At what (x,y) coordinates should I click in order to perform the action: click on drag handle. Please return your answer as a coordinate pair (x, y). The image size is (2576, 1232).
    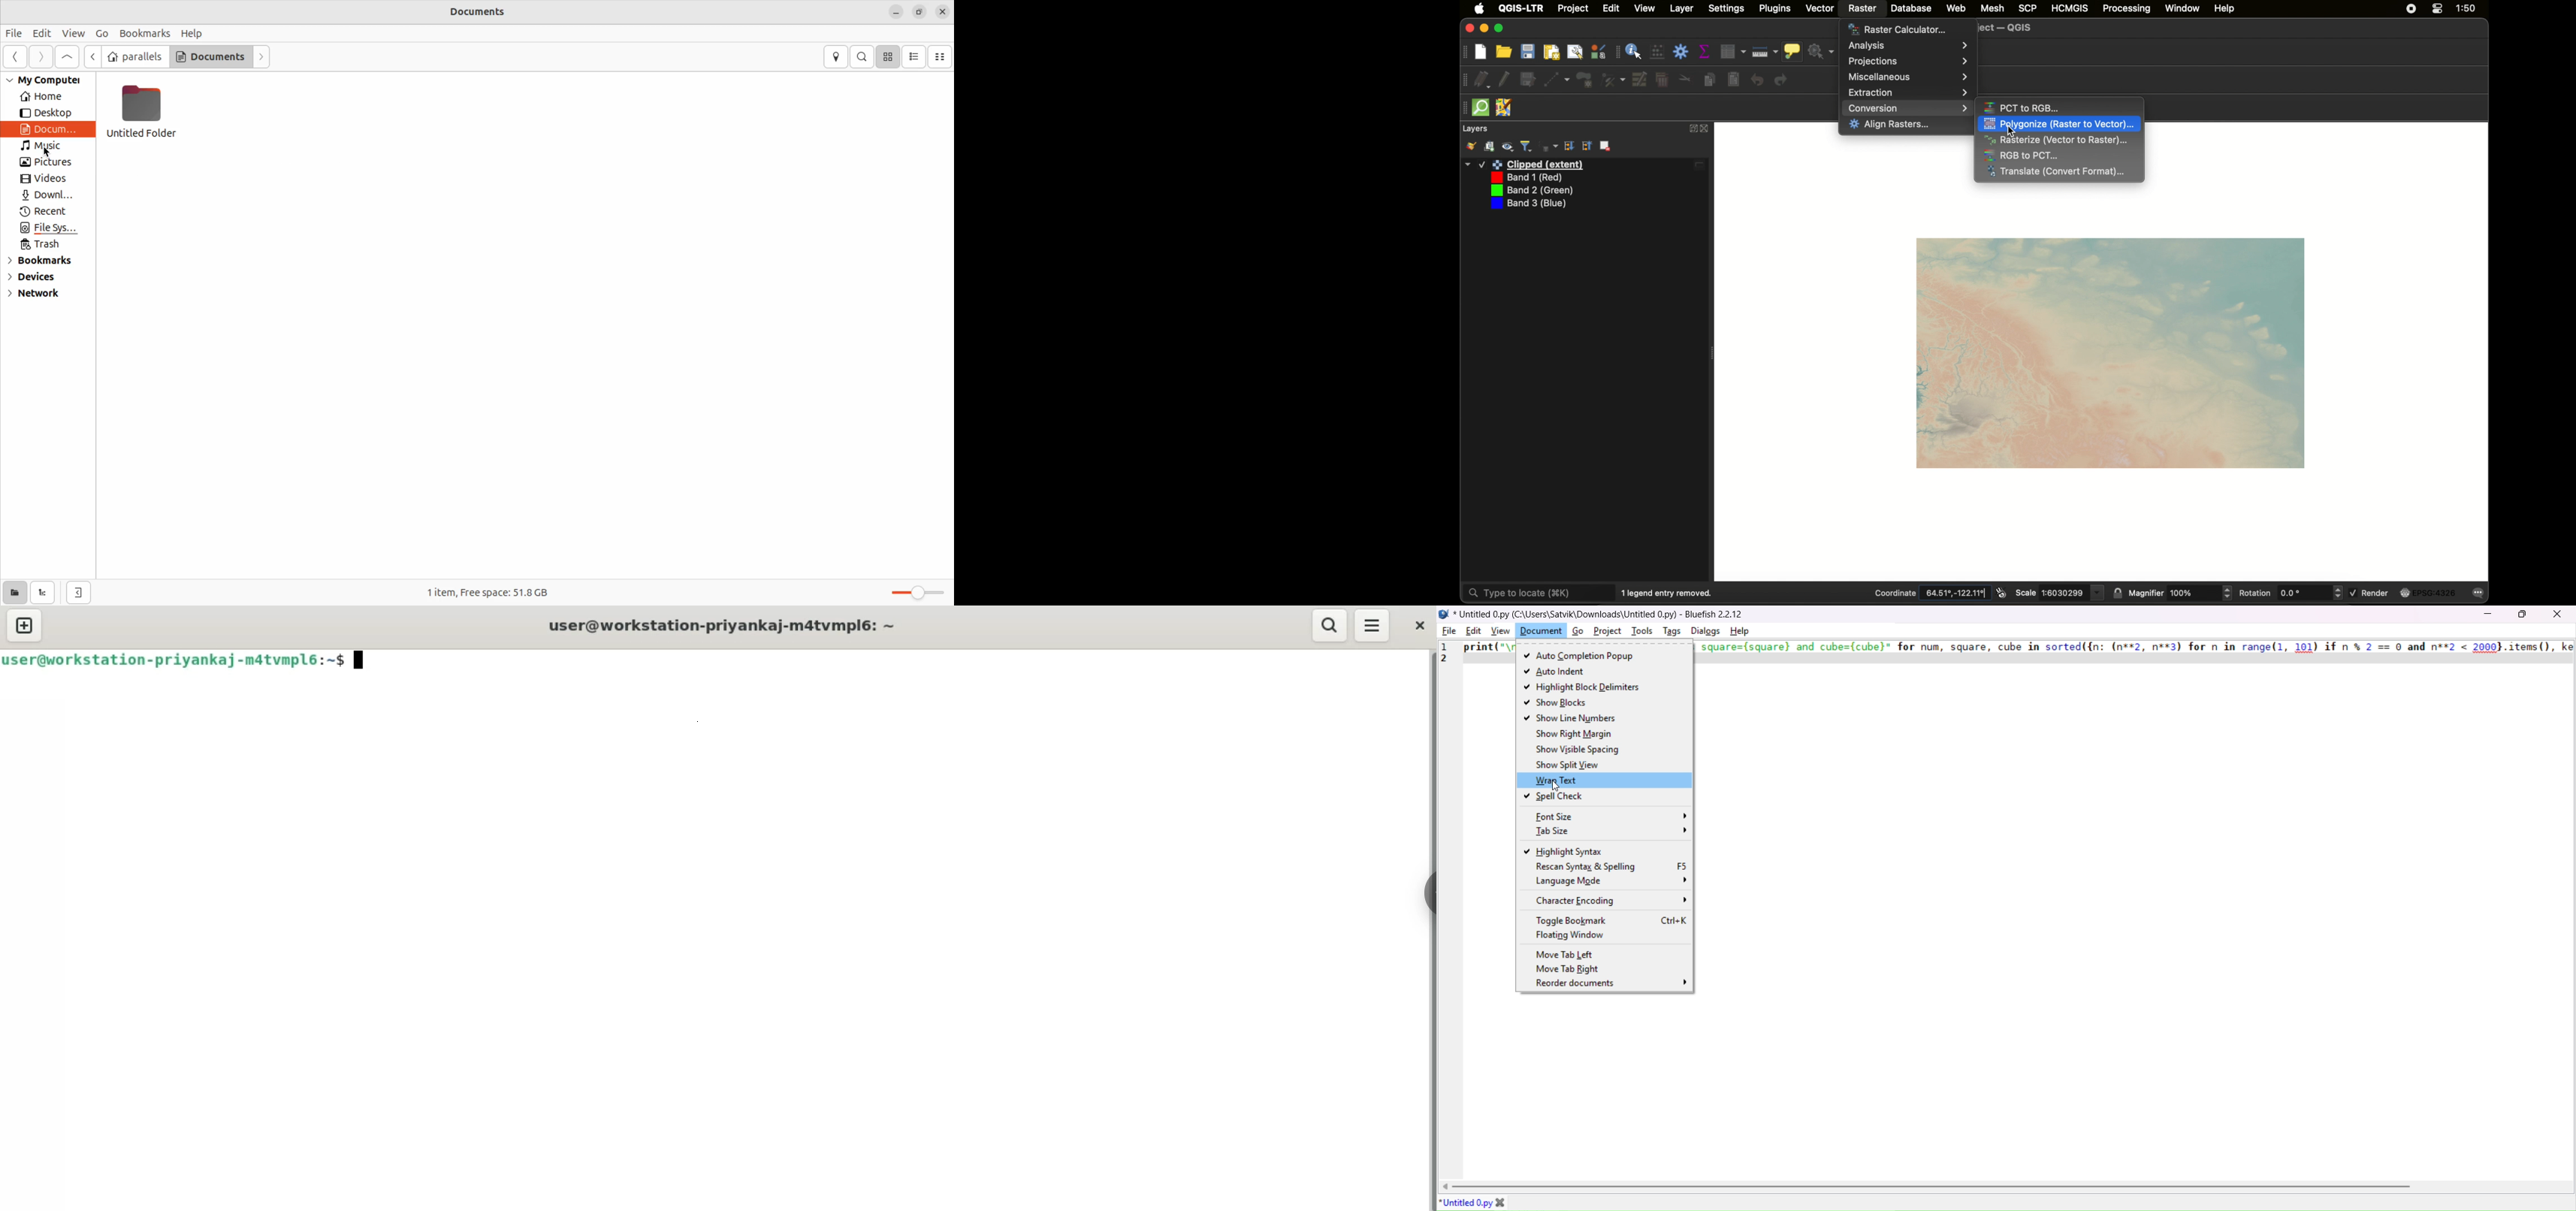
    Looking at the image, I should click on (1463, 108).